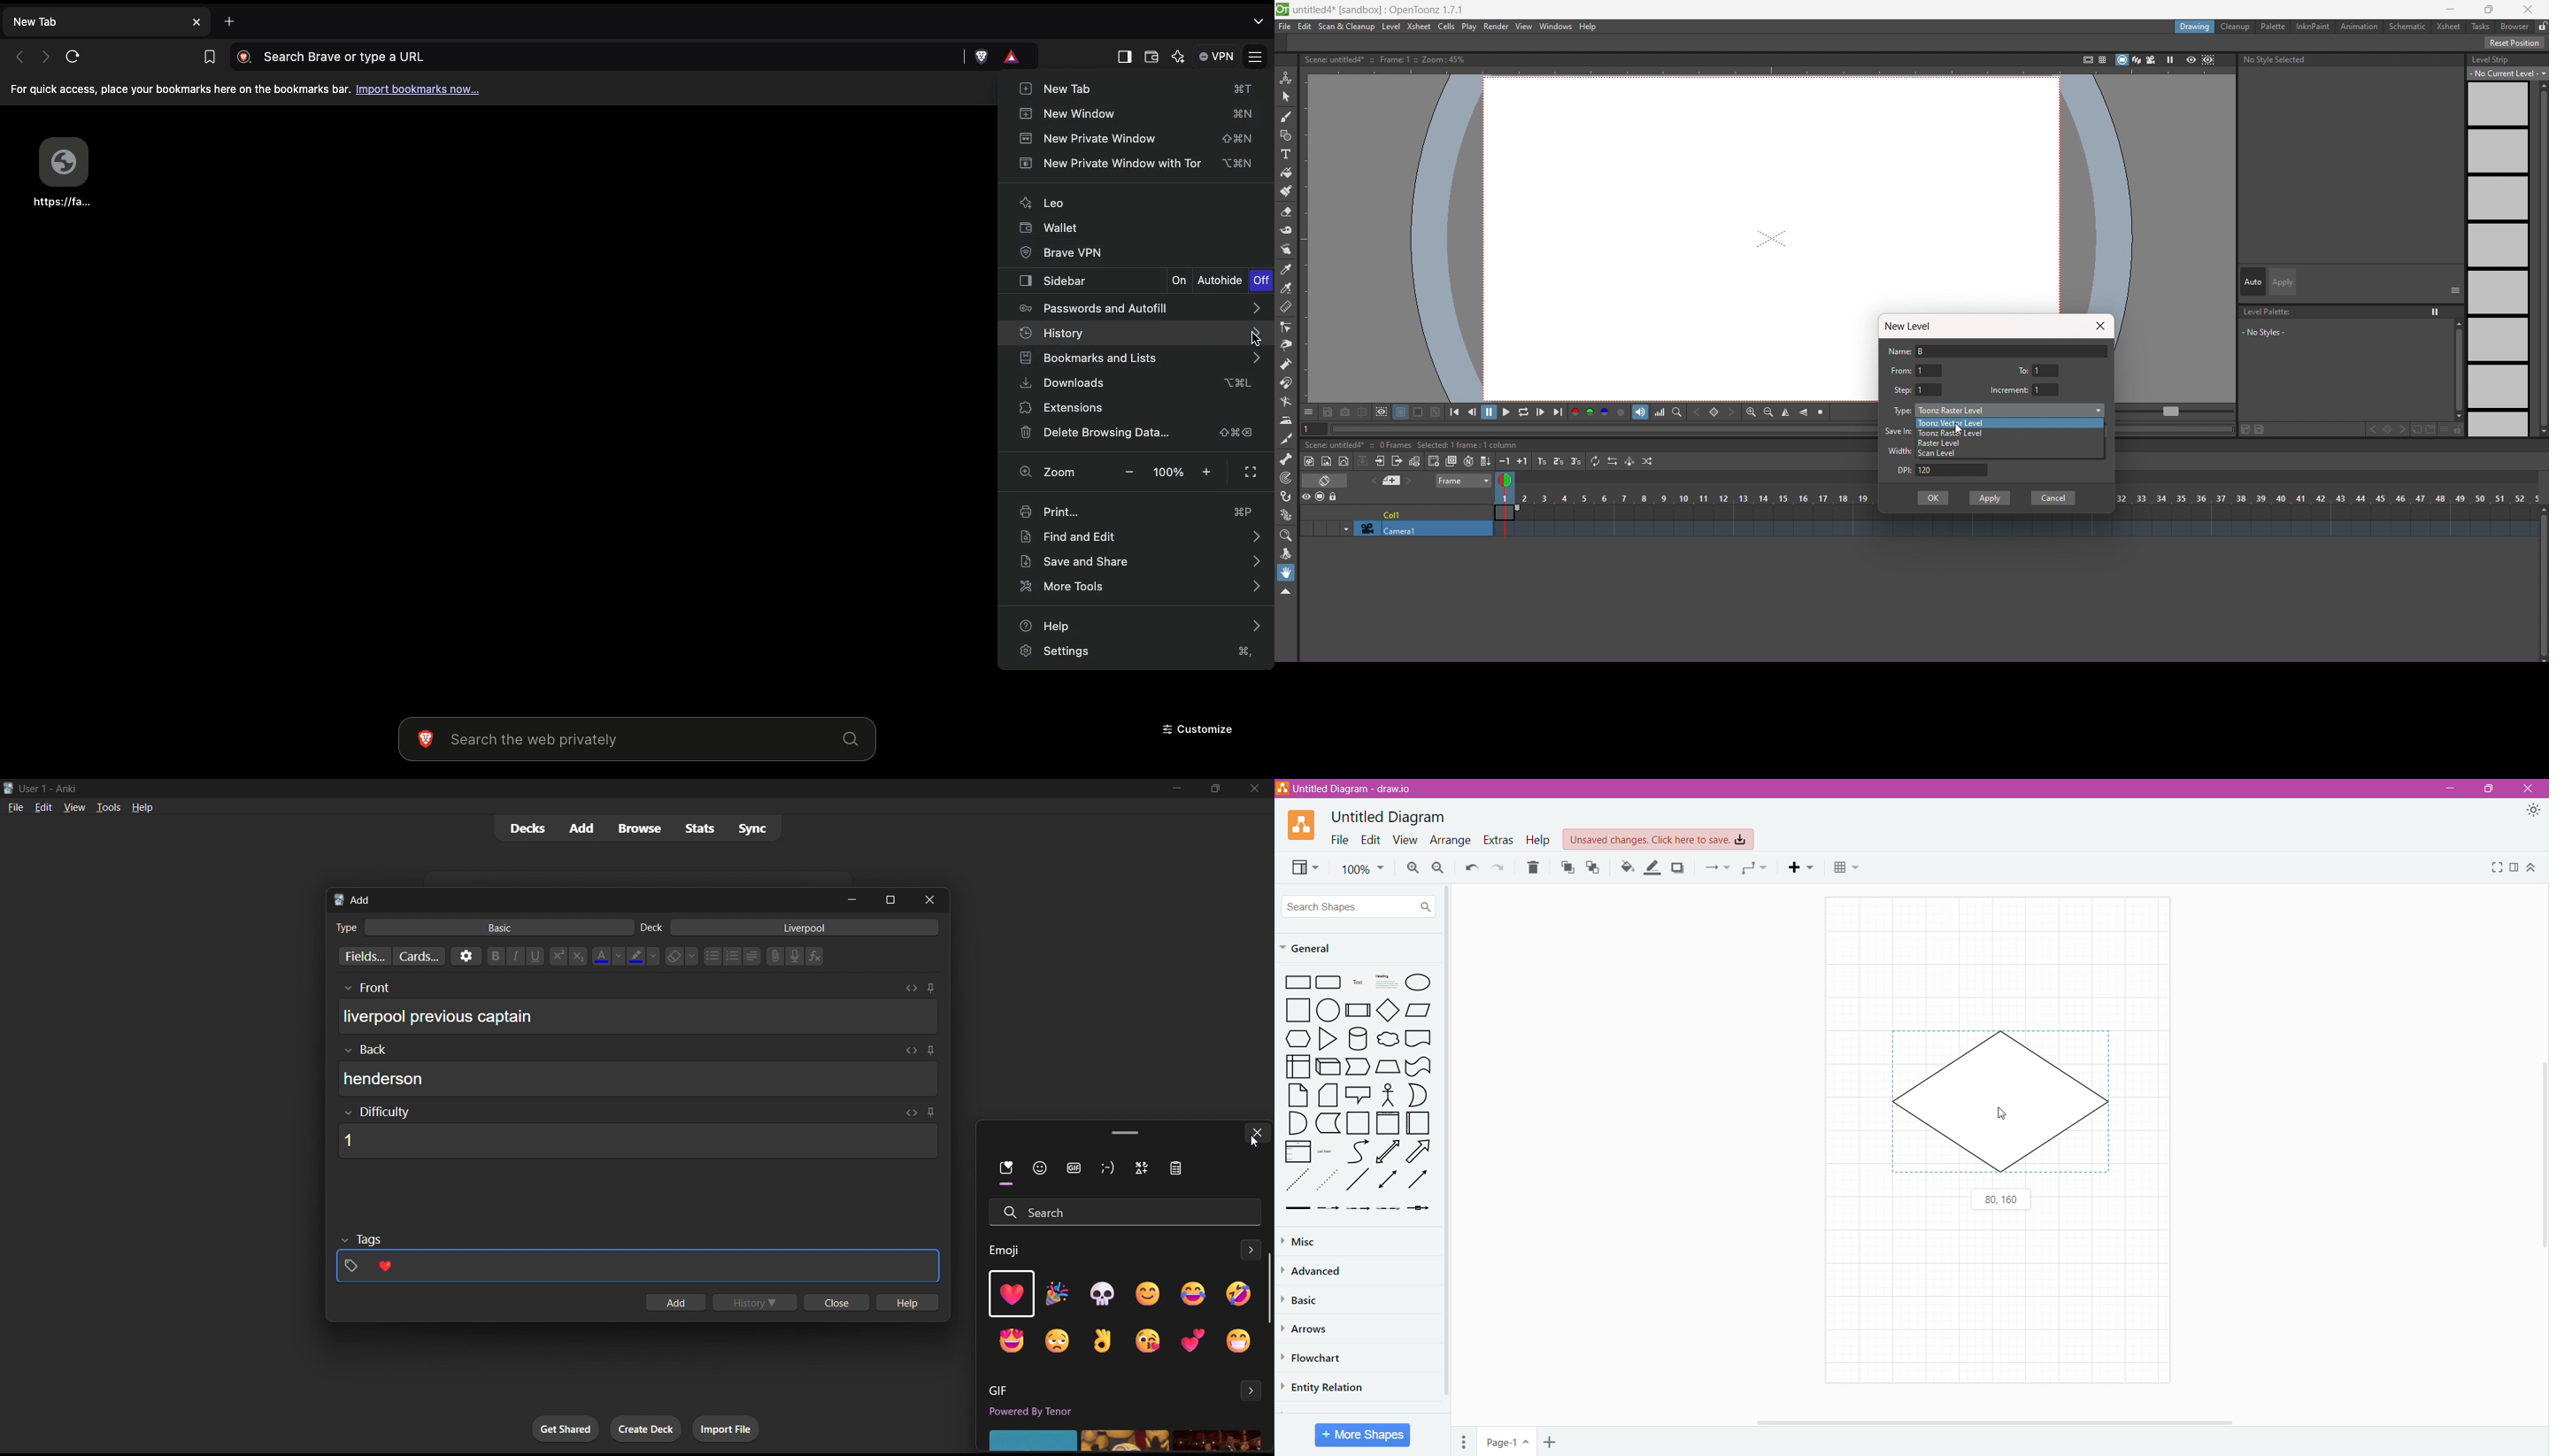 This screenshot has width=2576, height=1456. I want to click on superscript, so click(557, 957).